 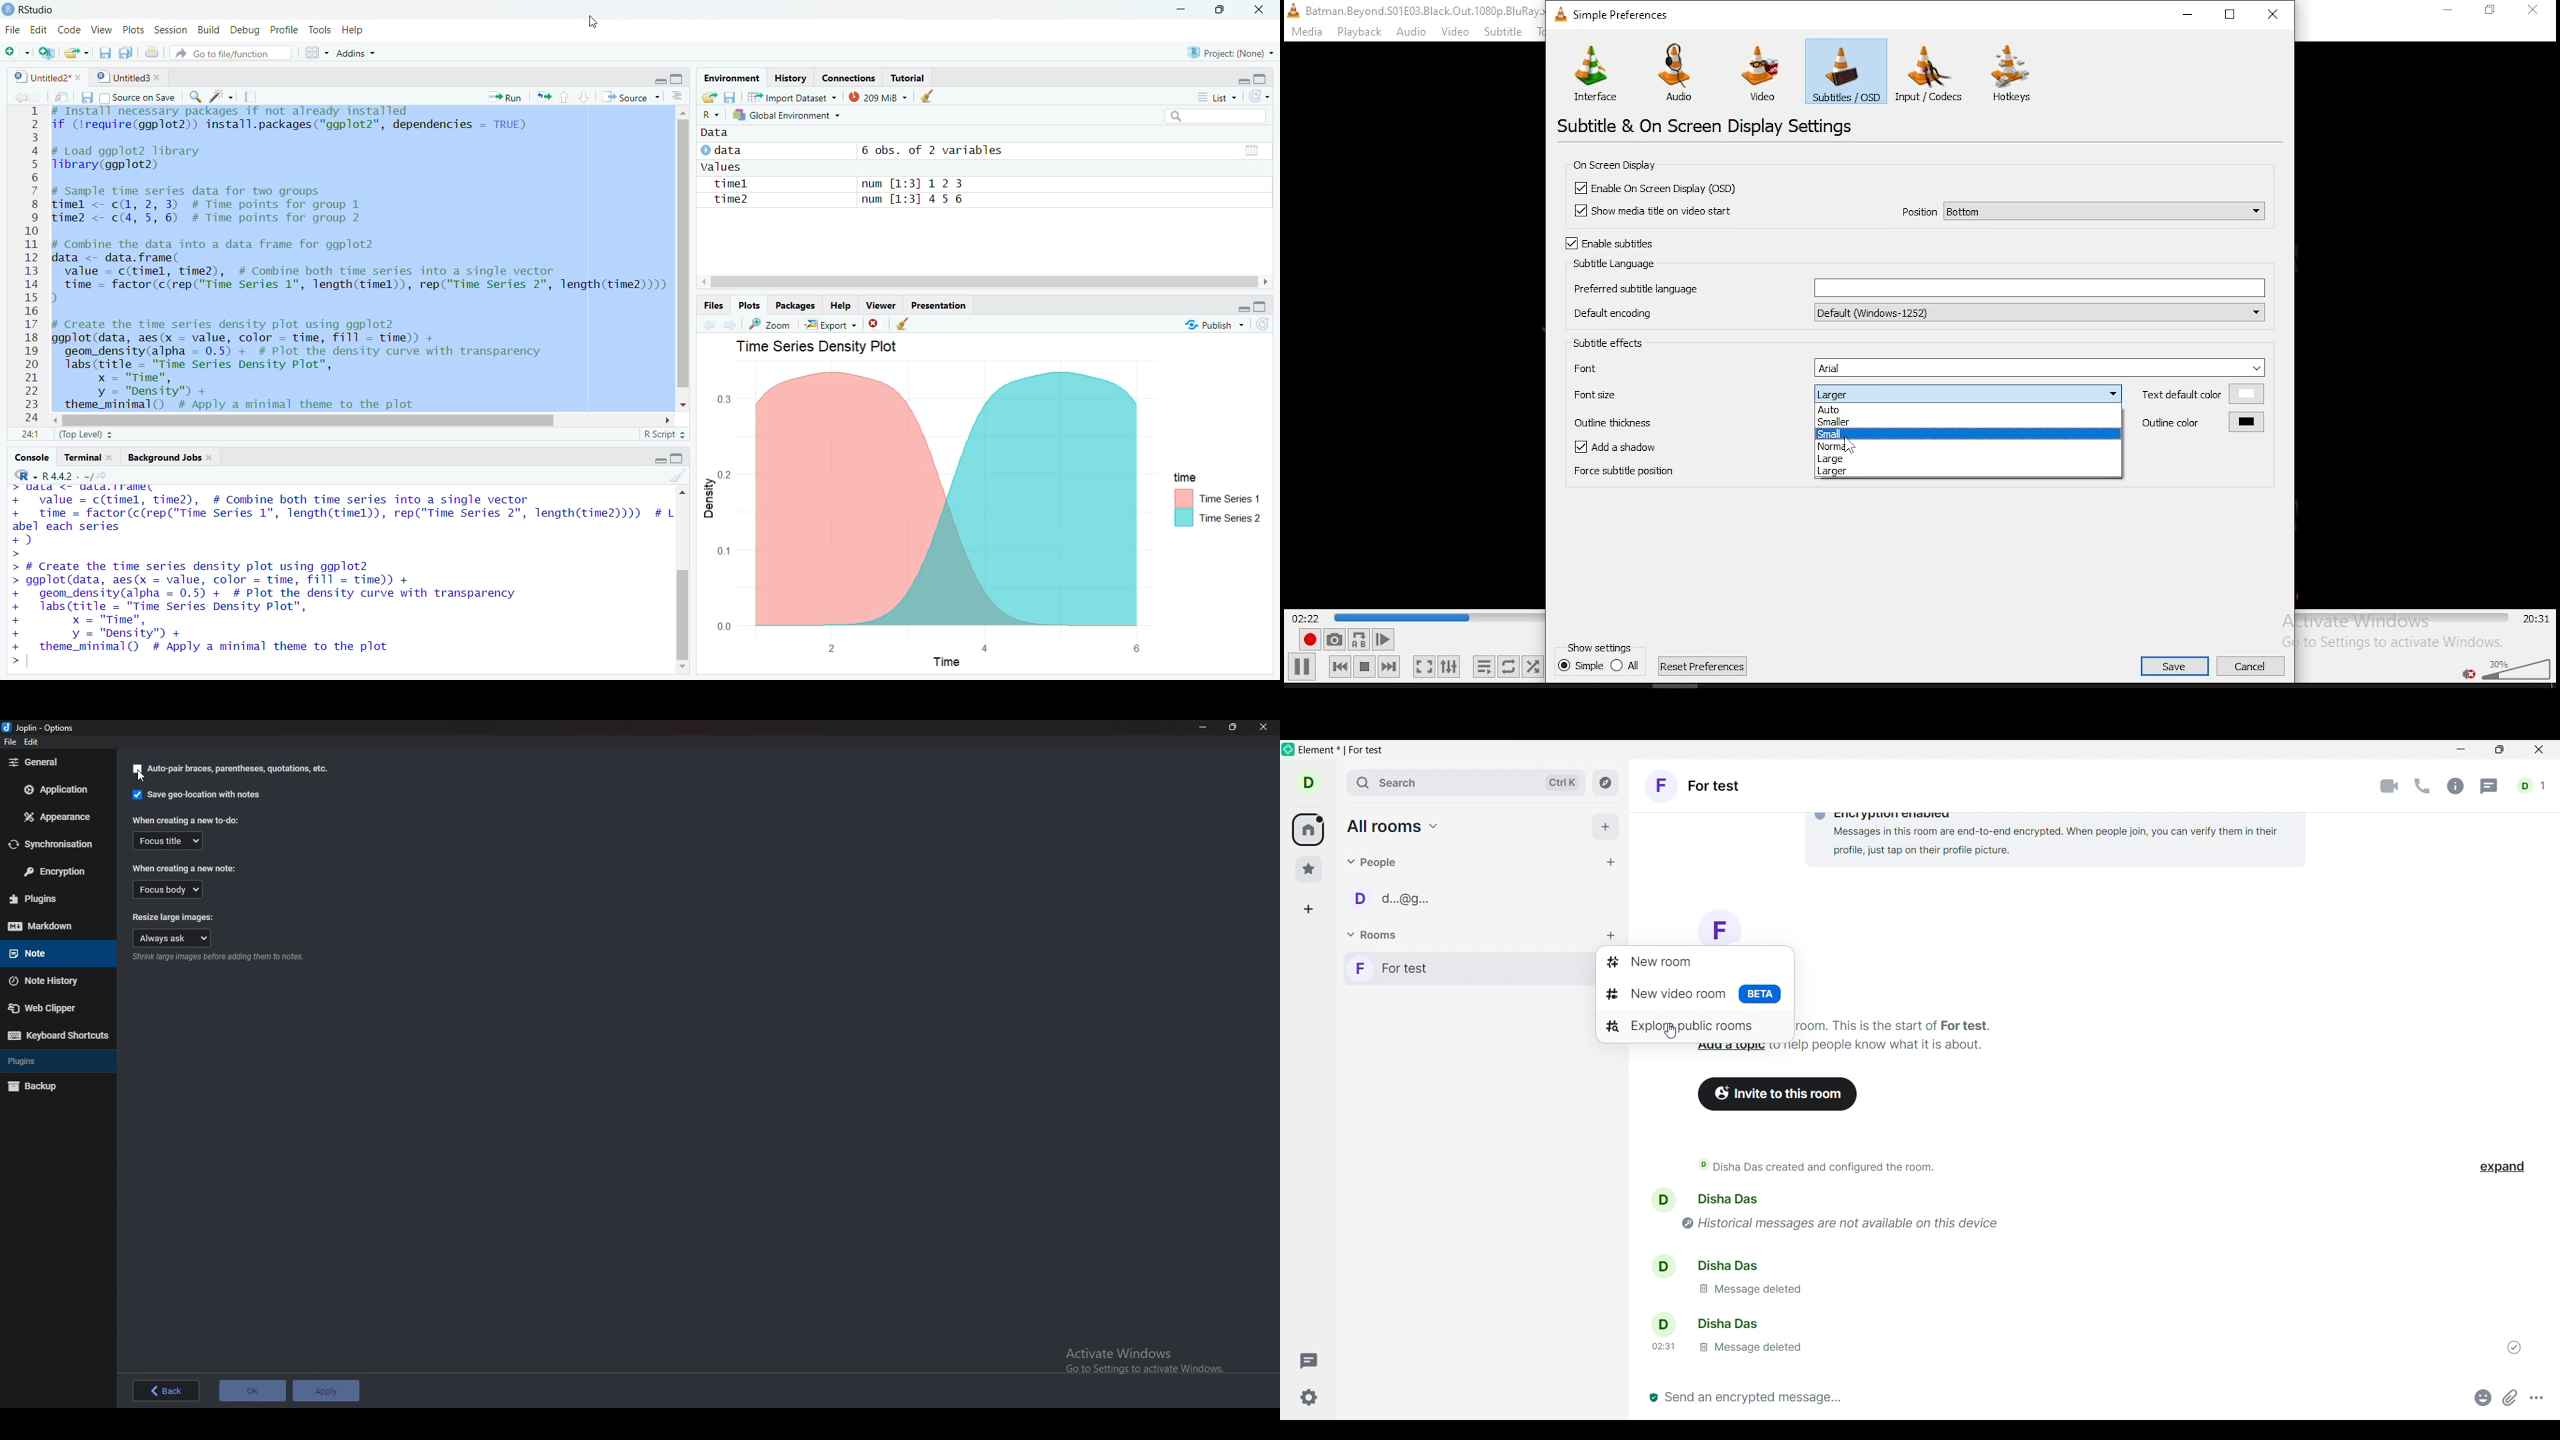 What do you see at coordinates (937, 305) in the screenshot?
I see `Presentation` at bounding box center [937, 305].